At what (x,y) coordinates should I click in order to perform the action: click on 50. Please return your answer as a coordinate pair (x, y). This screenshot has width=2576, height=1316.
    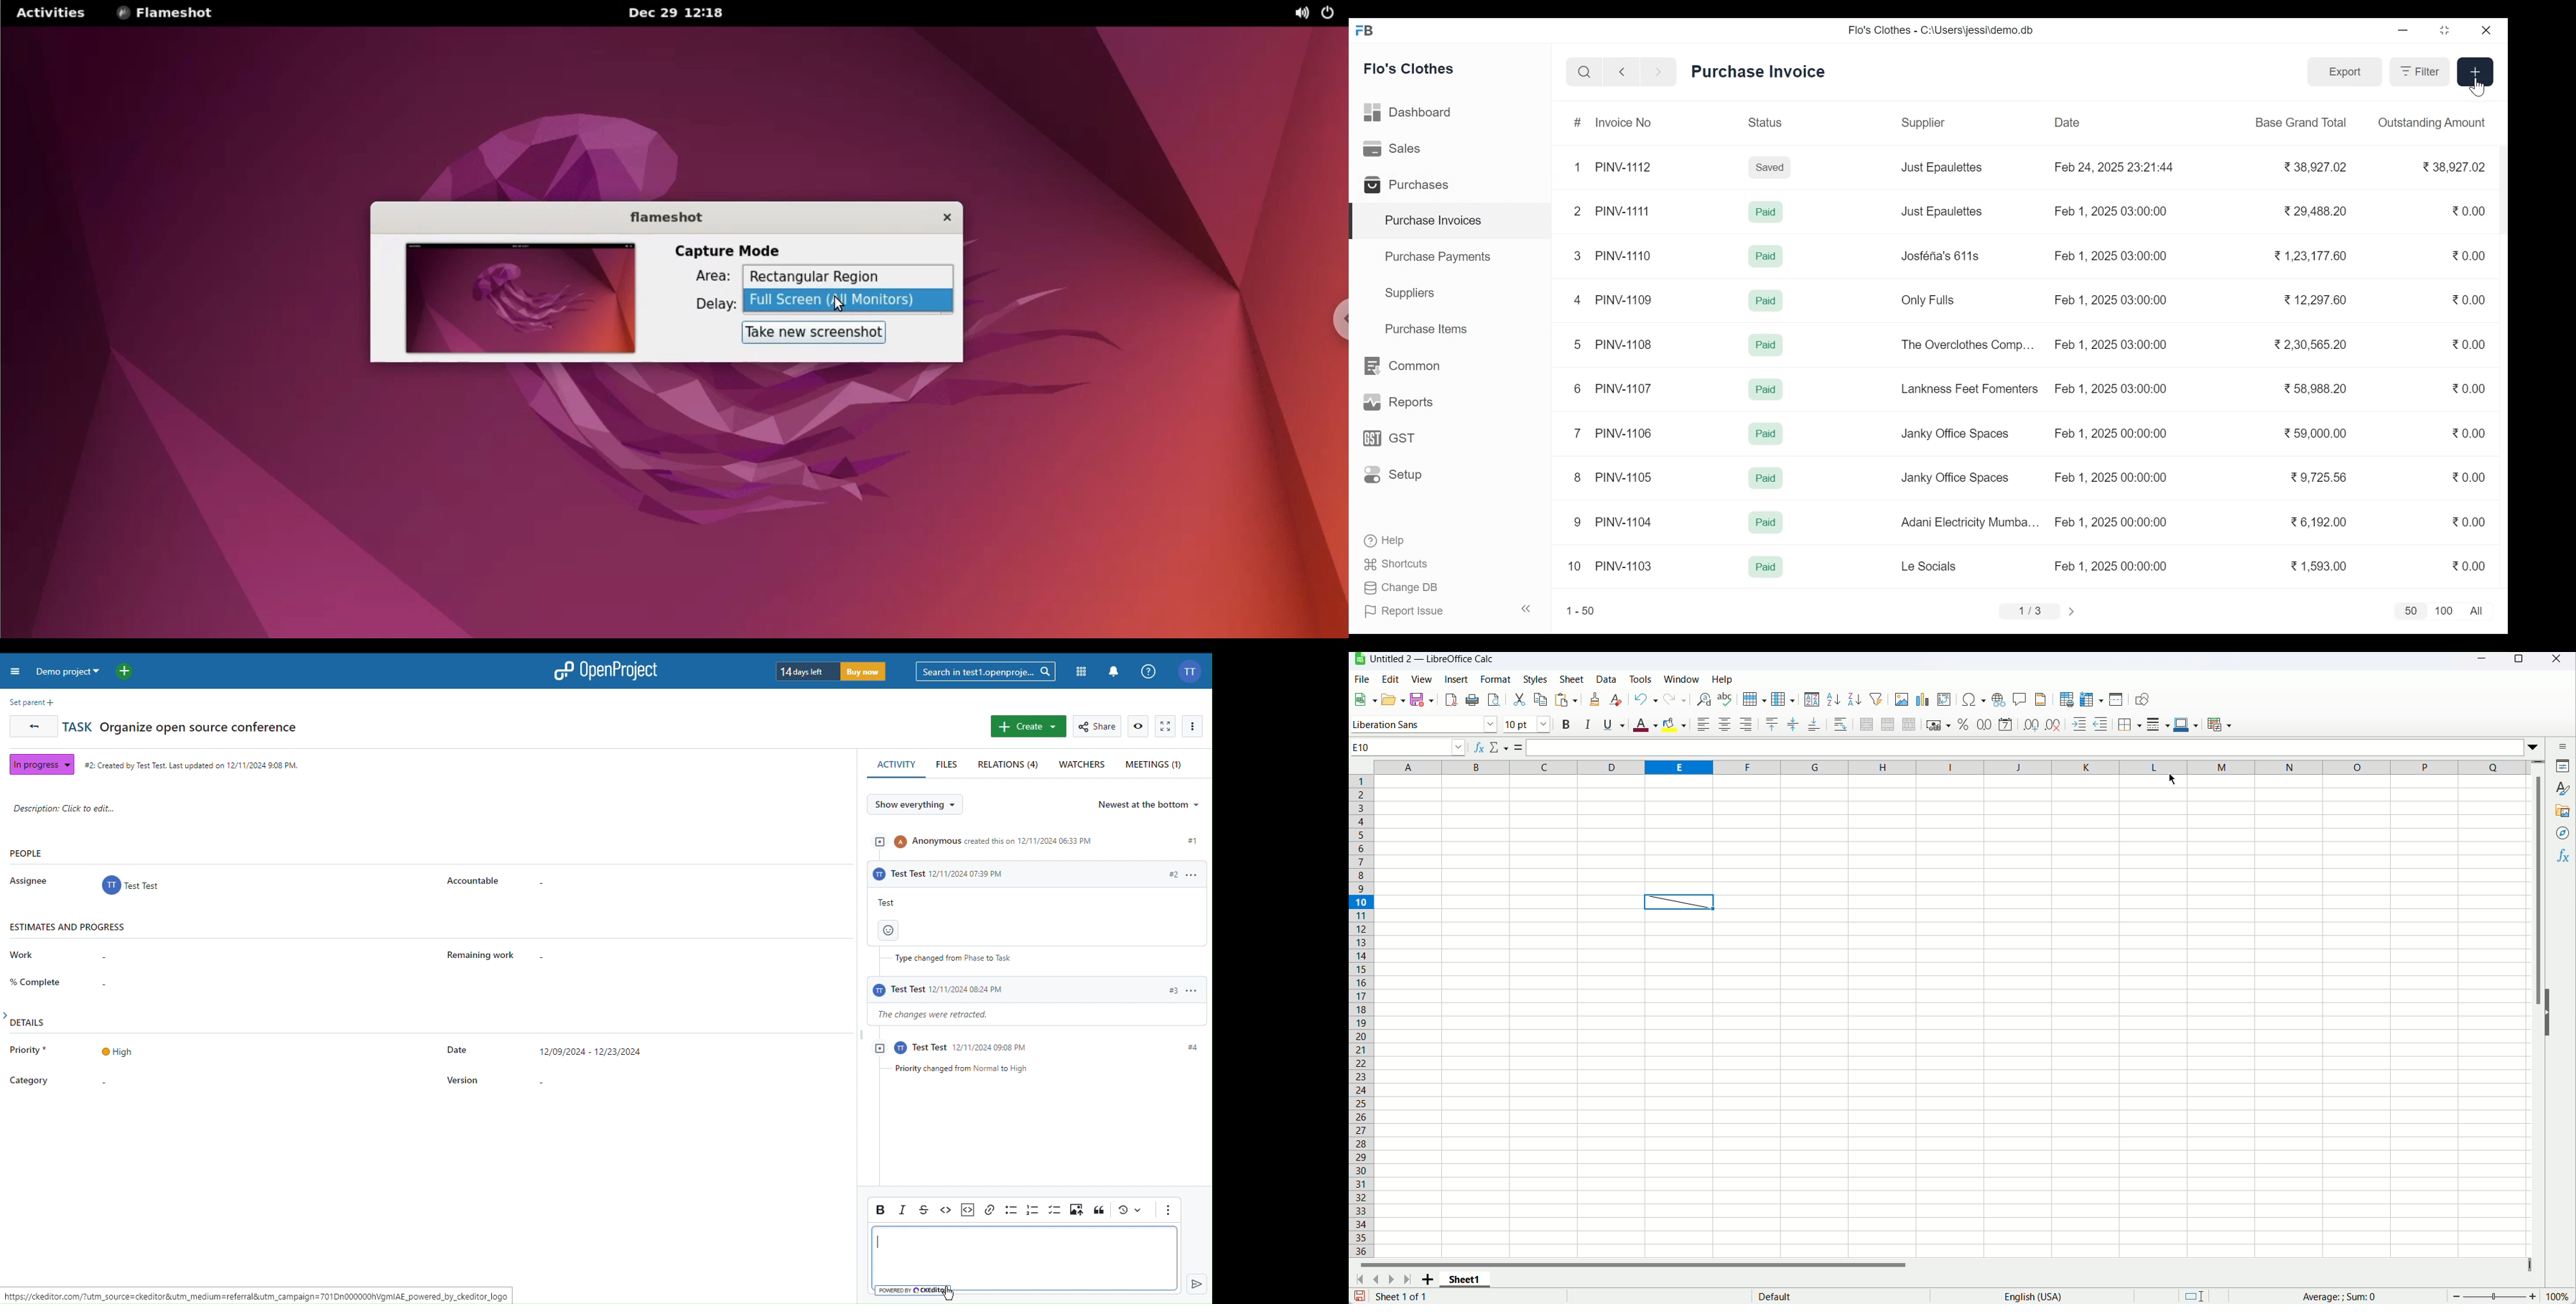
    Looking at the image, I should click on (2413, 612).